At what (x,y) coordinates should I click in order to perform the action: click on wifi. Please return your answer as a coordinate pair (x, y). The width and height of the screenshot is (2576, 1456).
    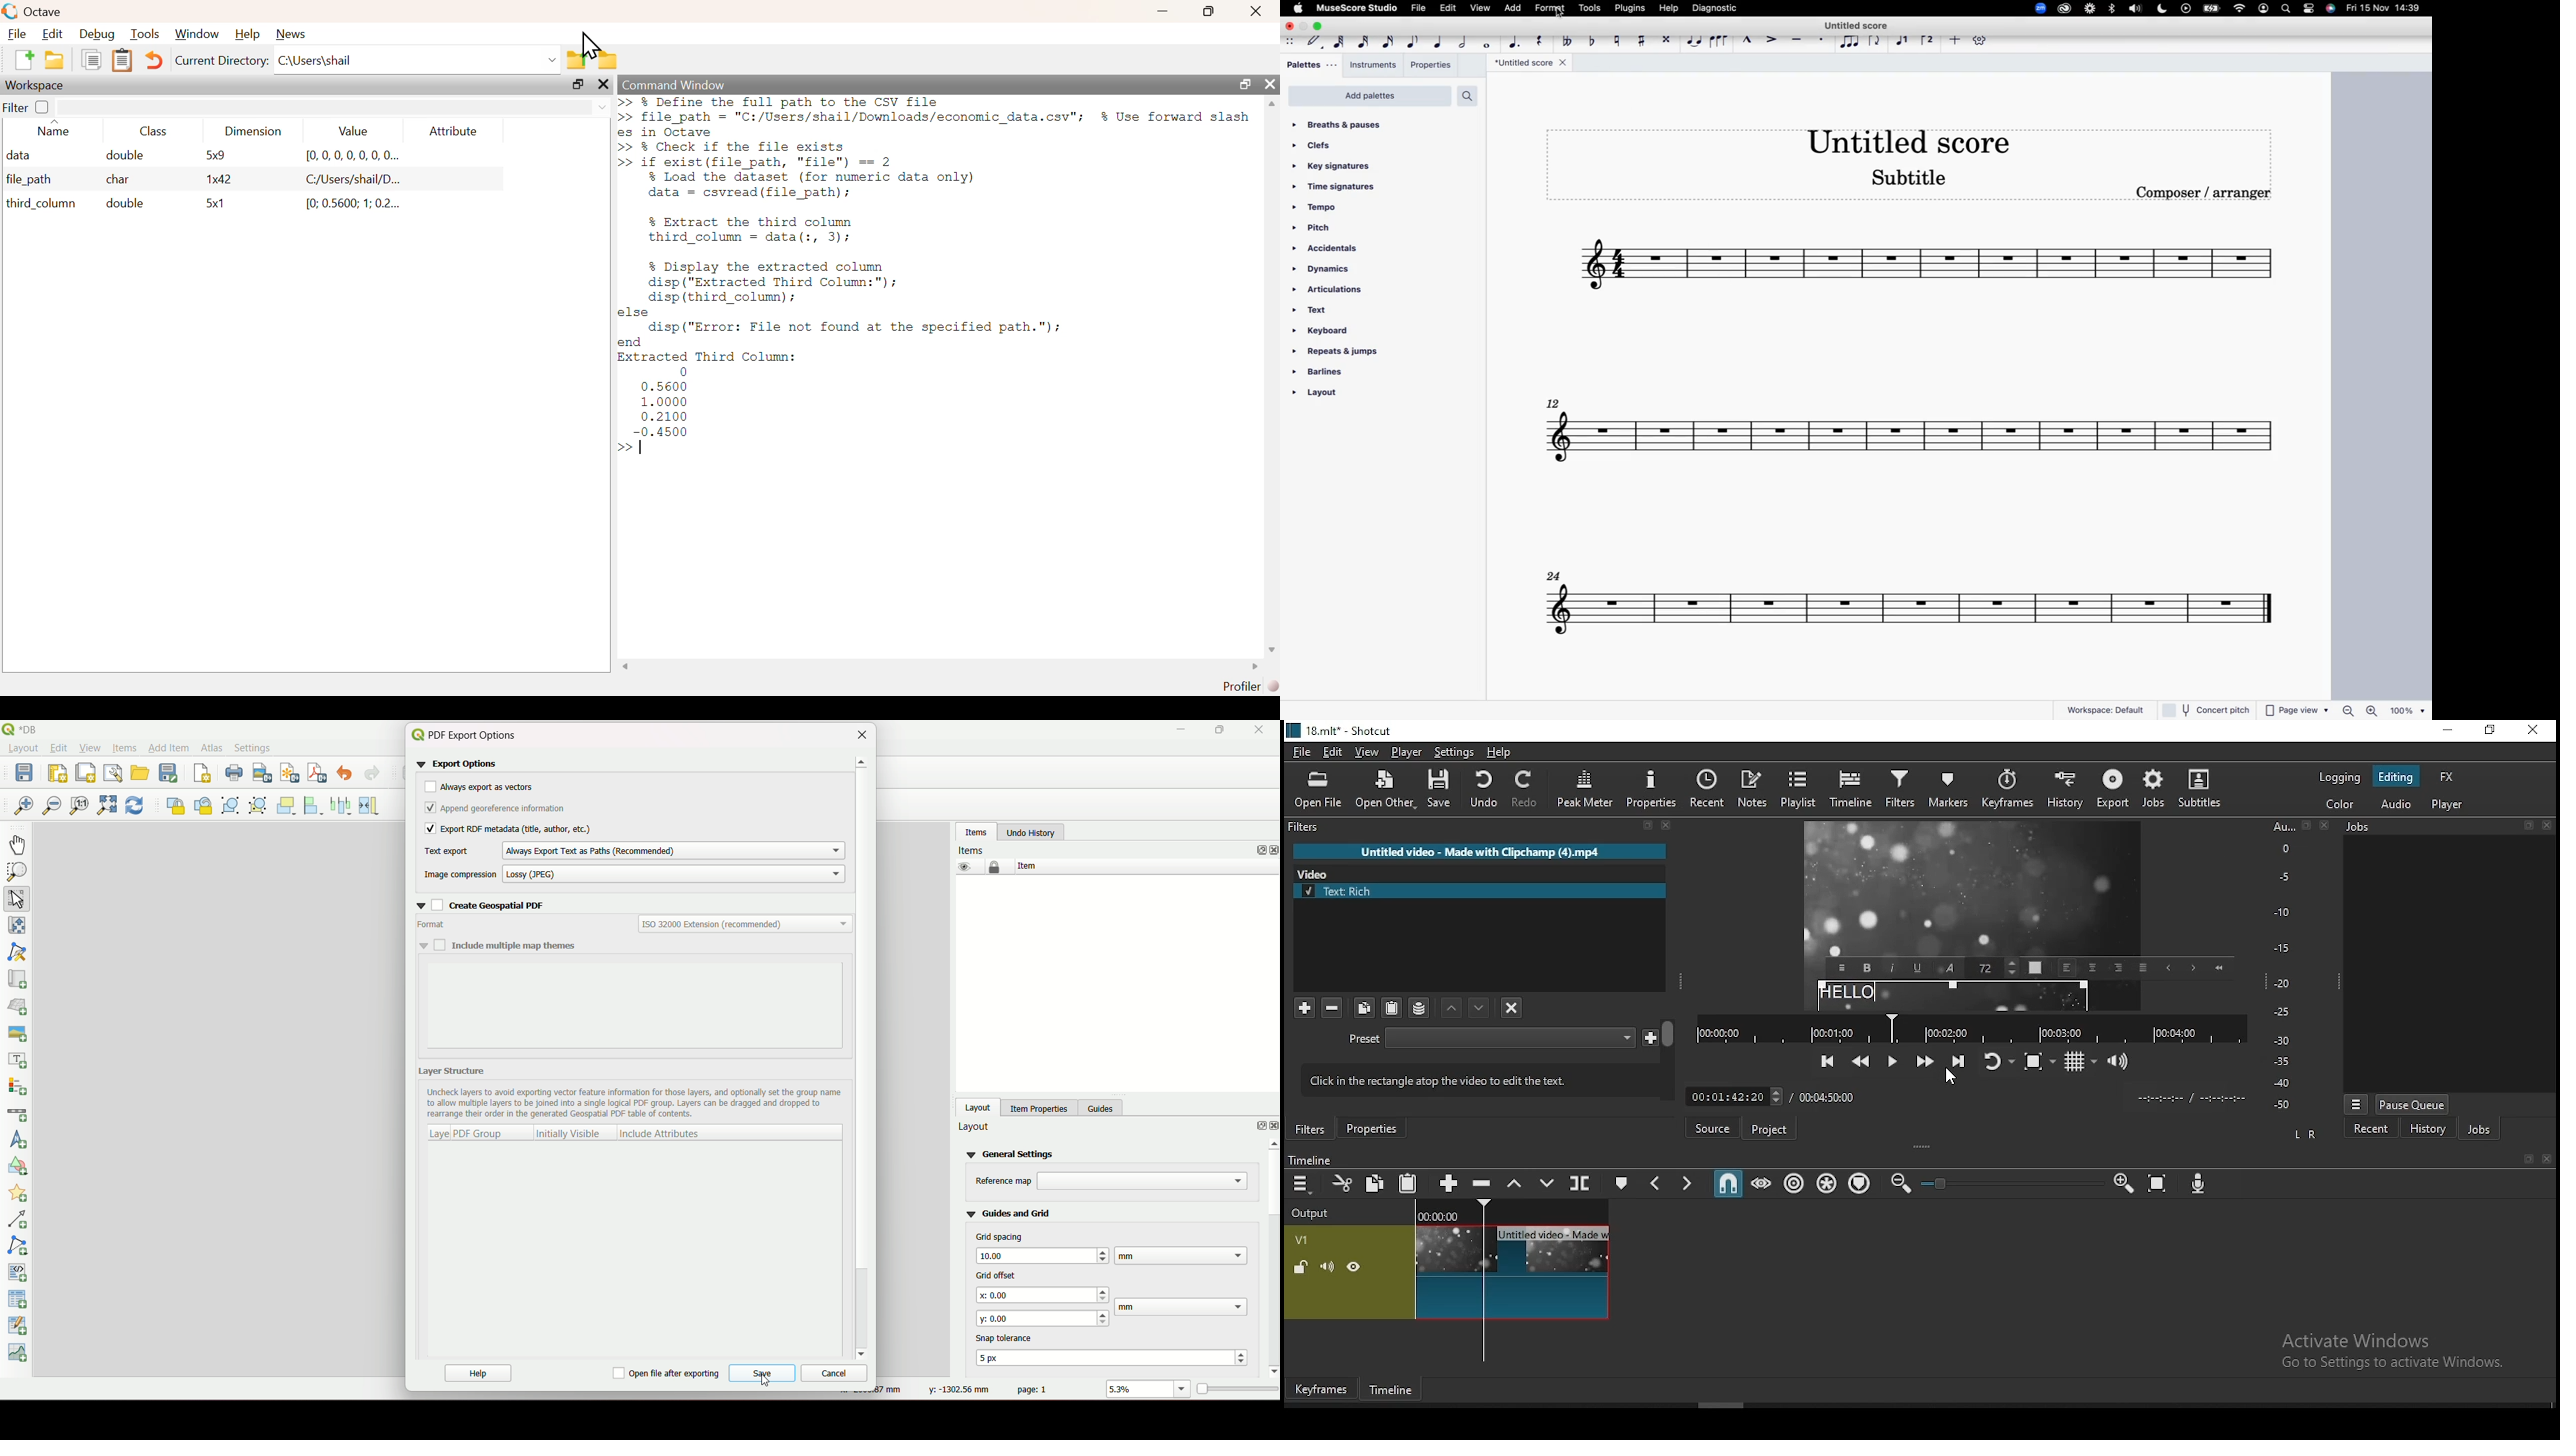
    Looking at the image, I should click on (2238, 9).